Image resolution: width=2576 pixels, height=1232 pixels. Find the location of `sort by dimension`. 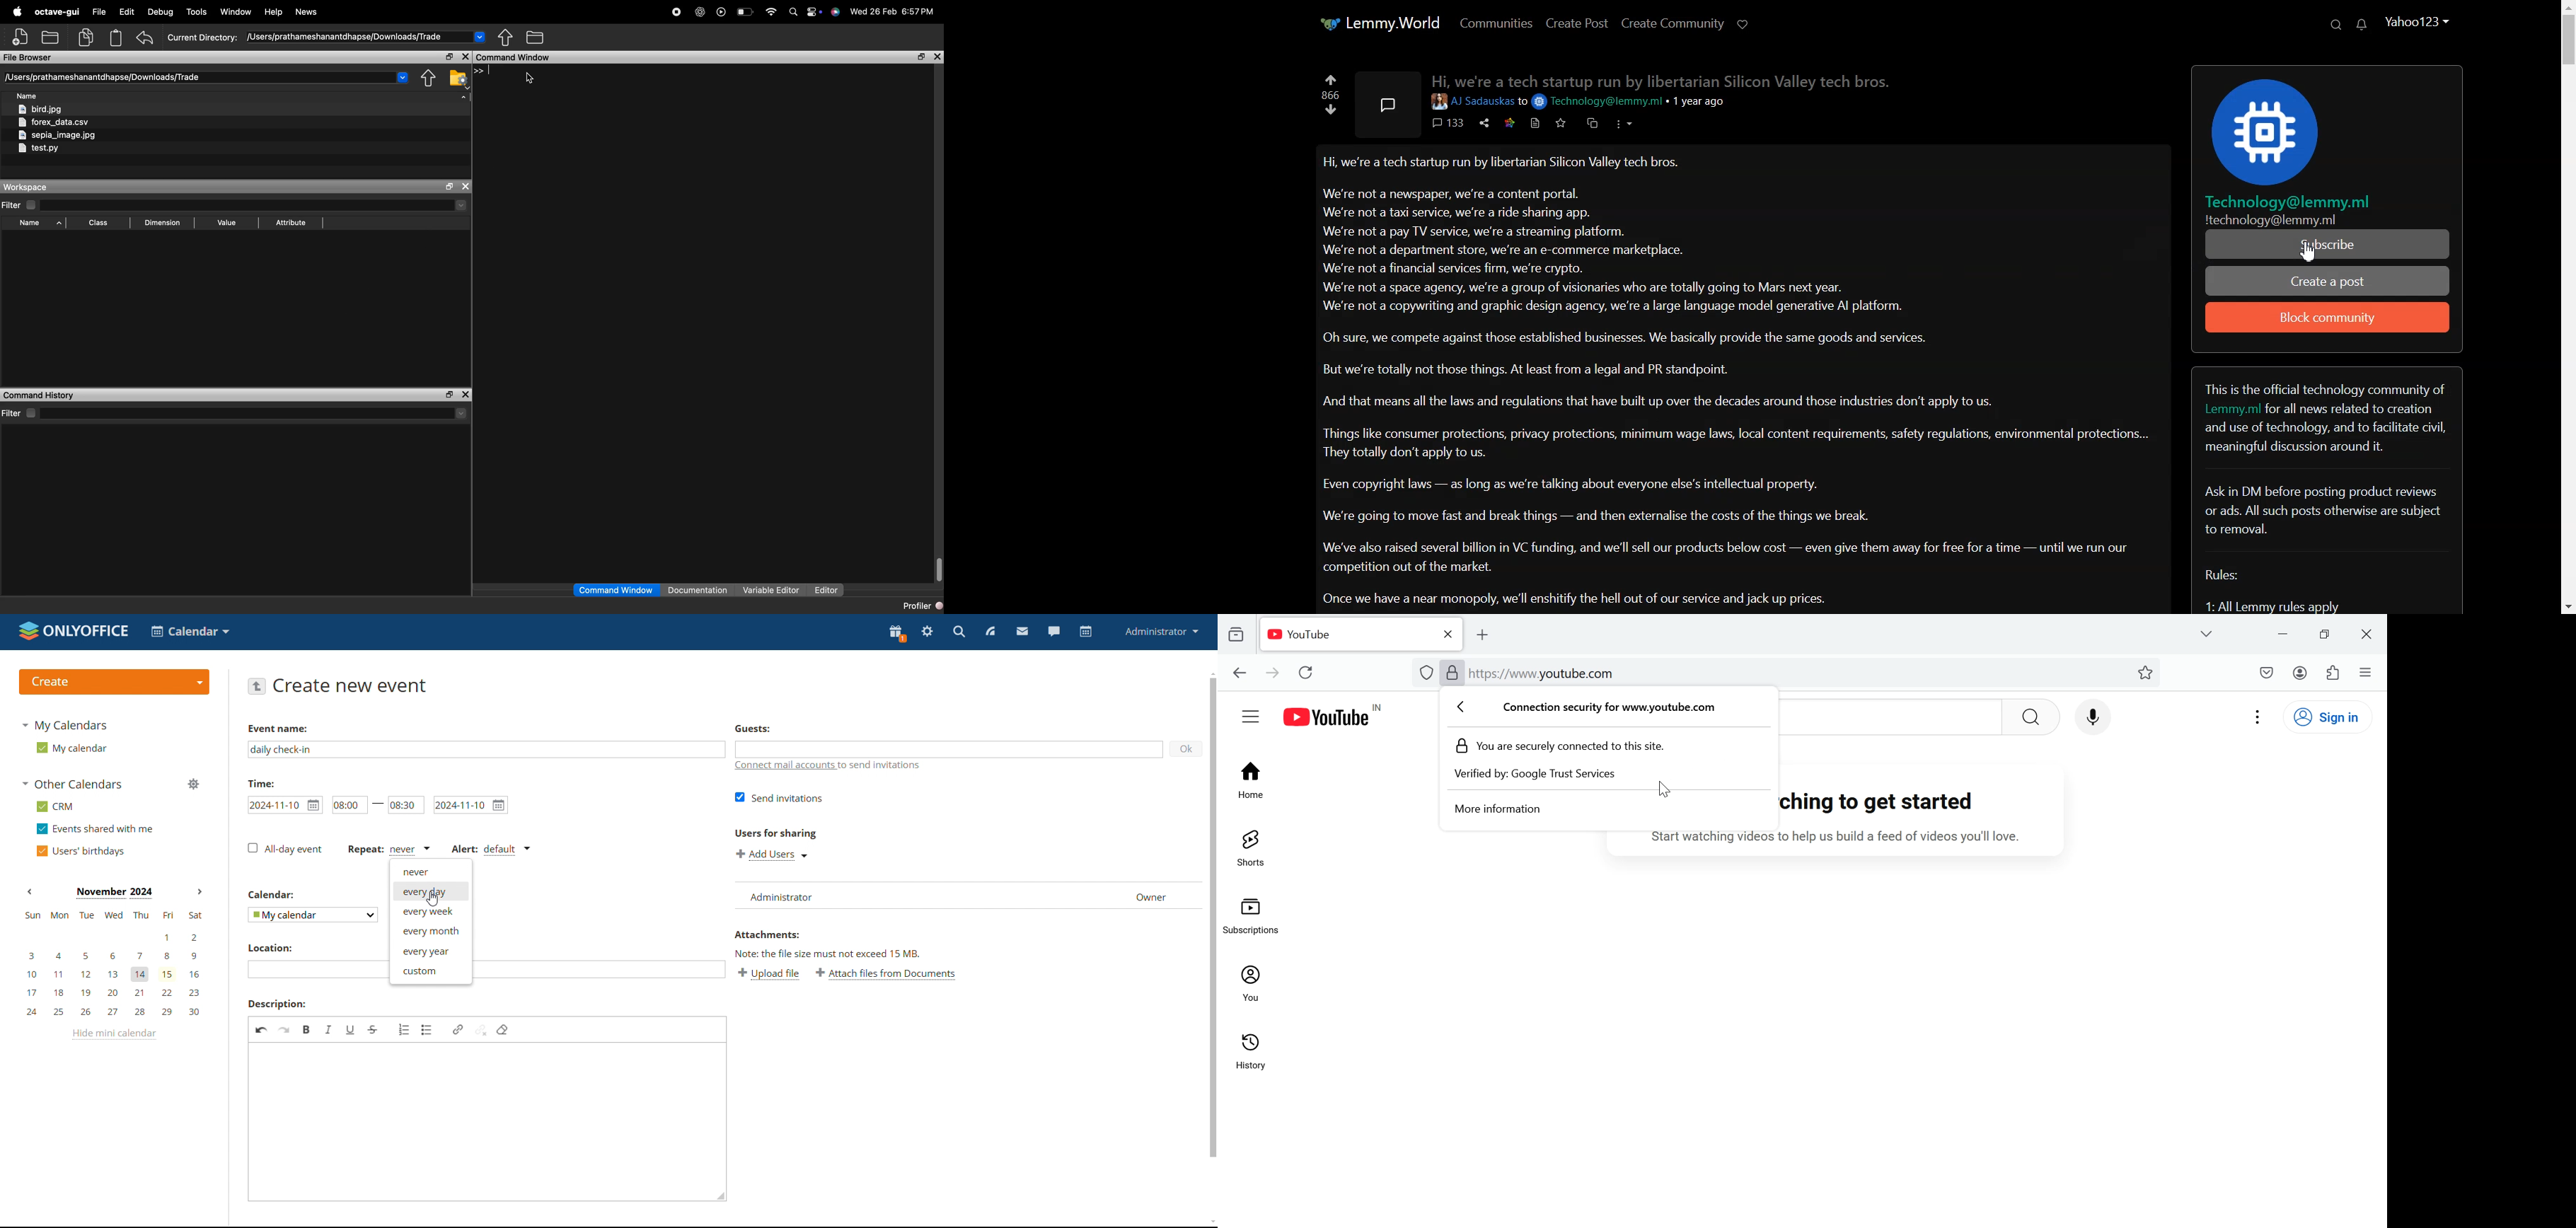

sort by dimension is located at coordinates (163, 223).